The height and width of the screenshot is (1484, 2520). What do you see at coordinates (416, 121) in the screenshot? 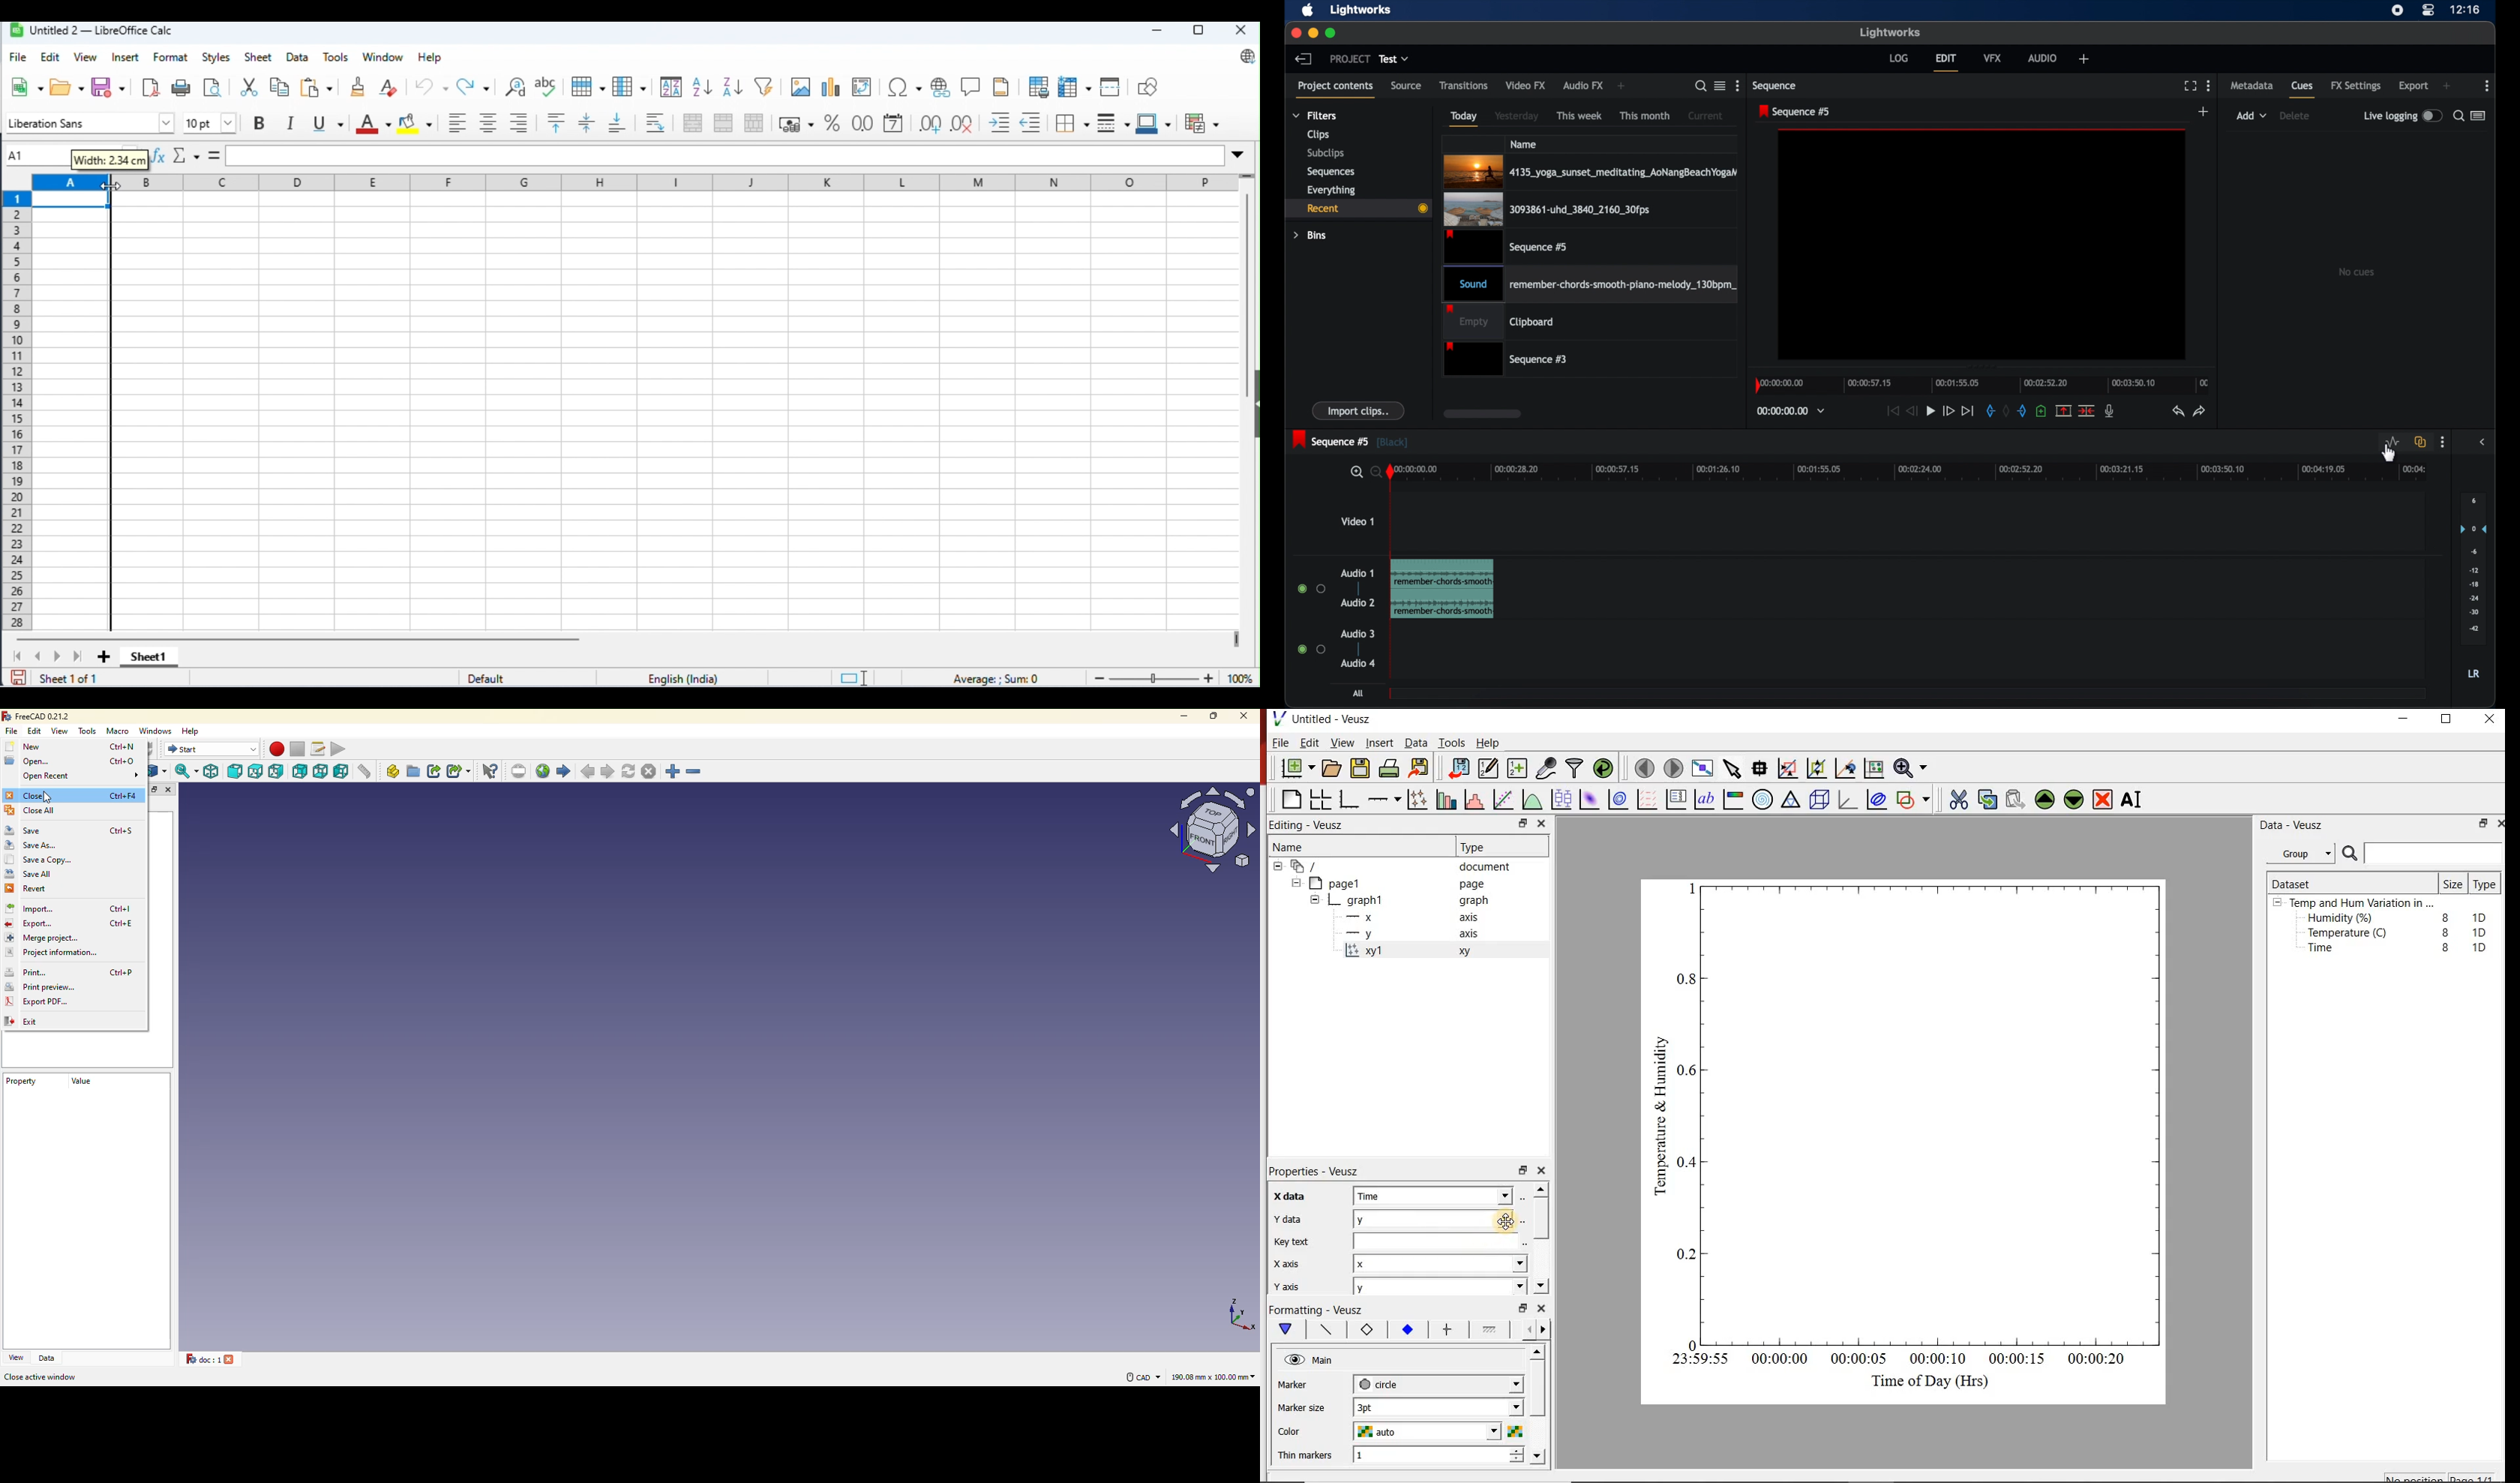
I see `background color` at bounding box center [416, 121].